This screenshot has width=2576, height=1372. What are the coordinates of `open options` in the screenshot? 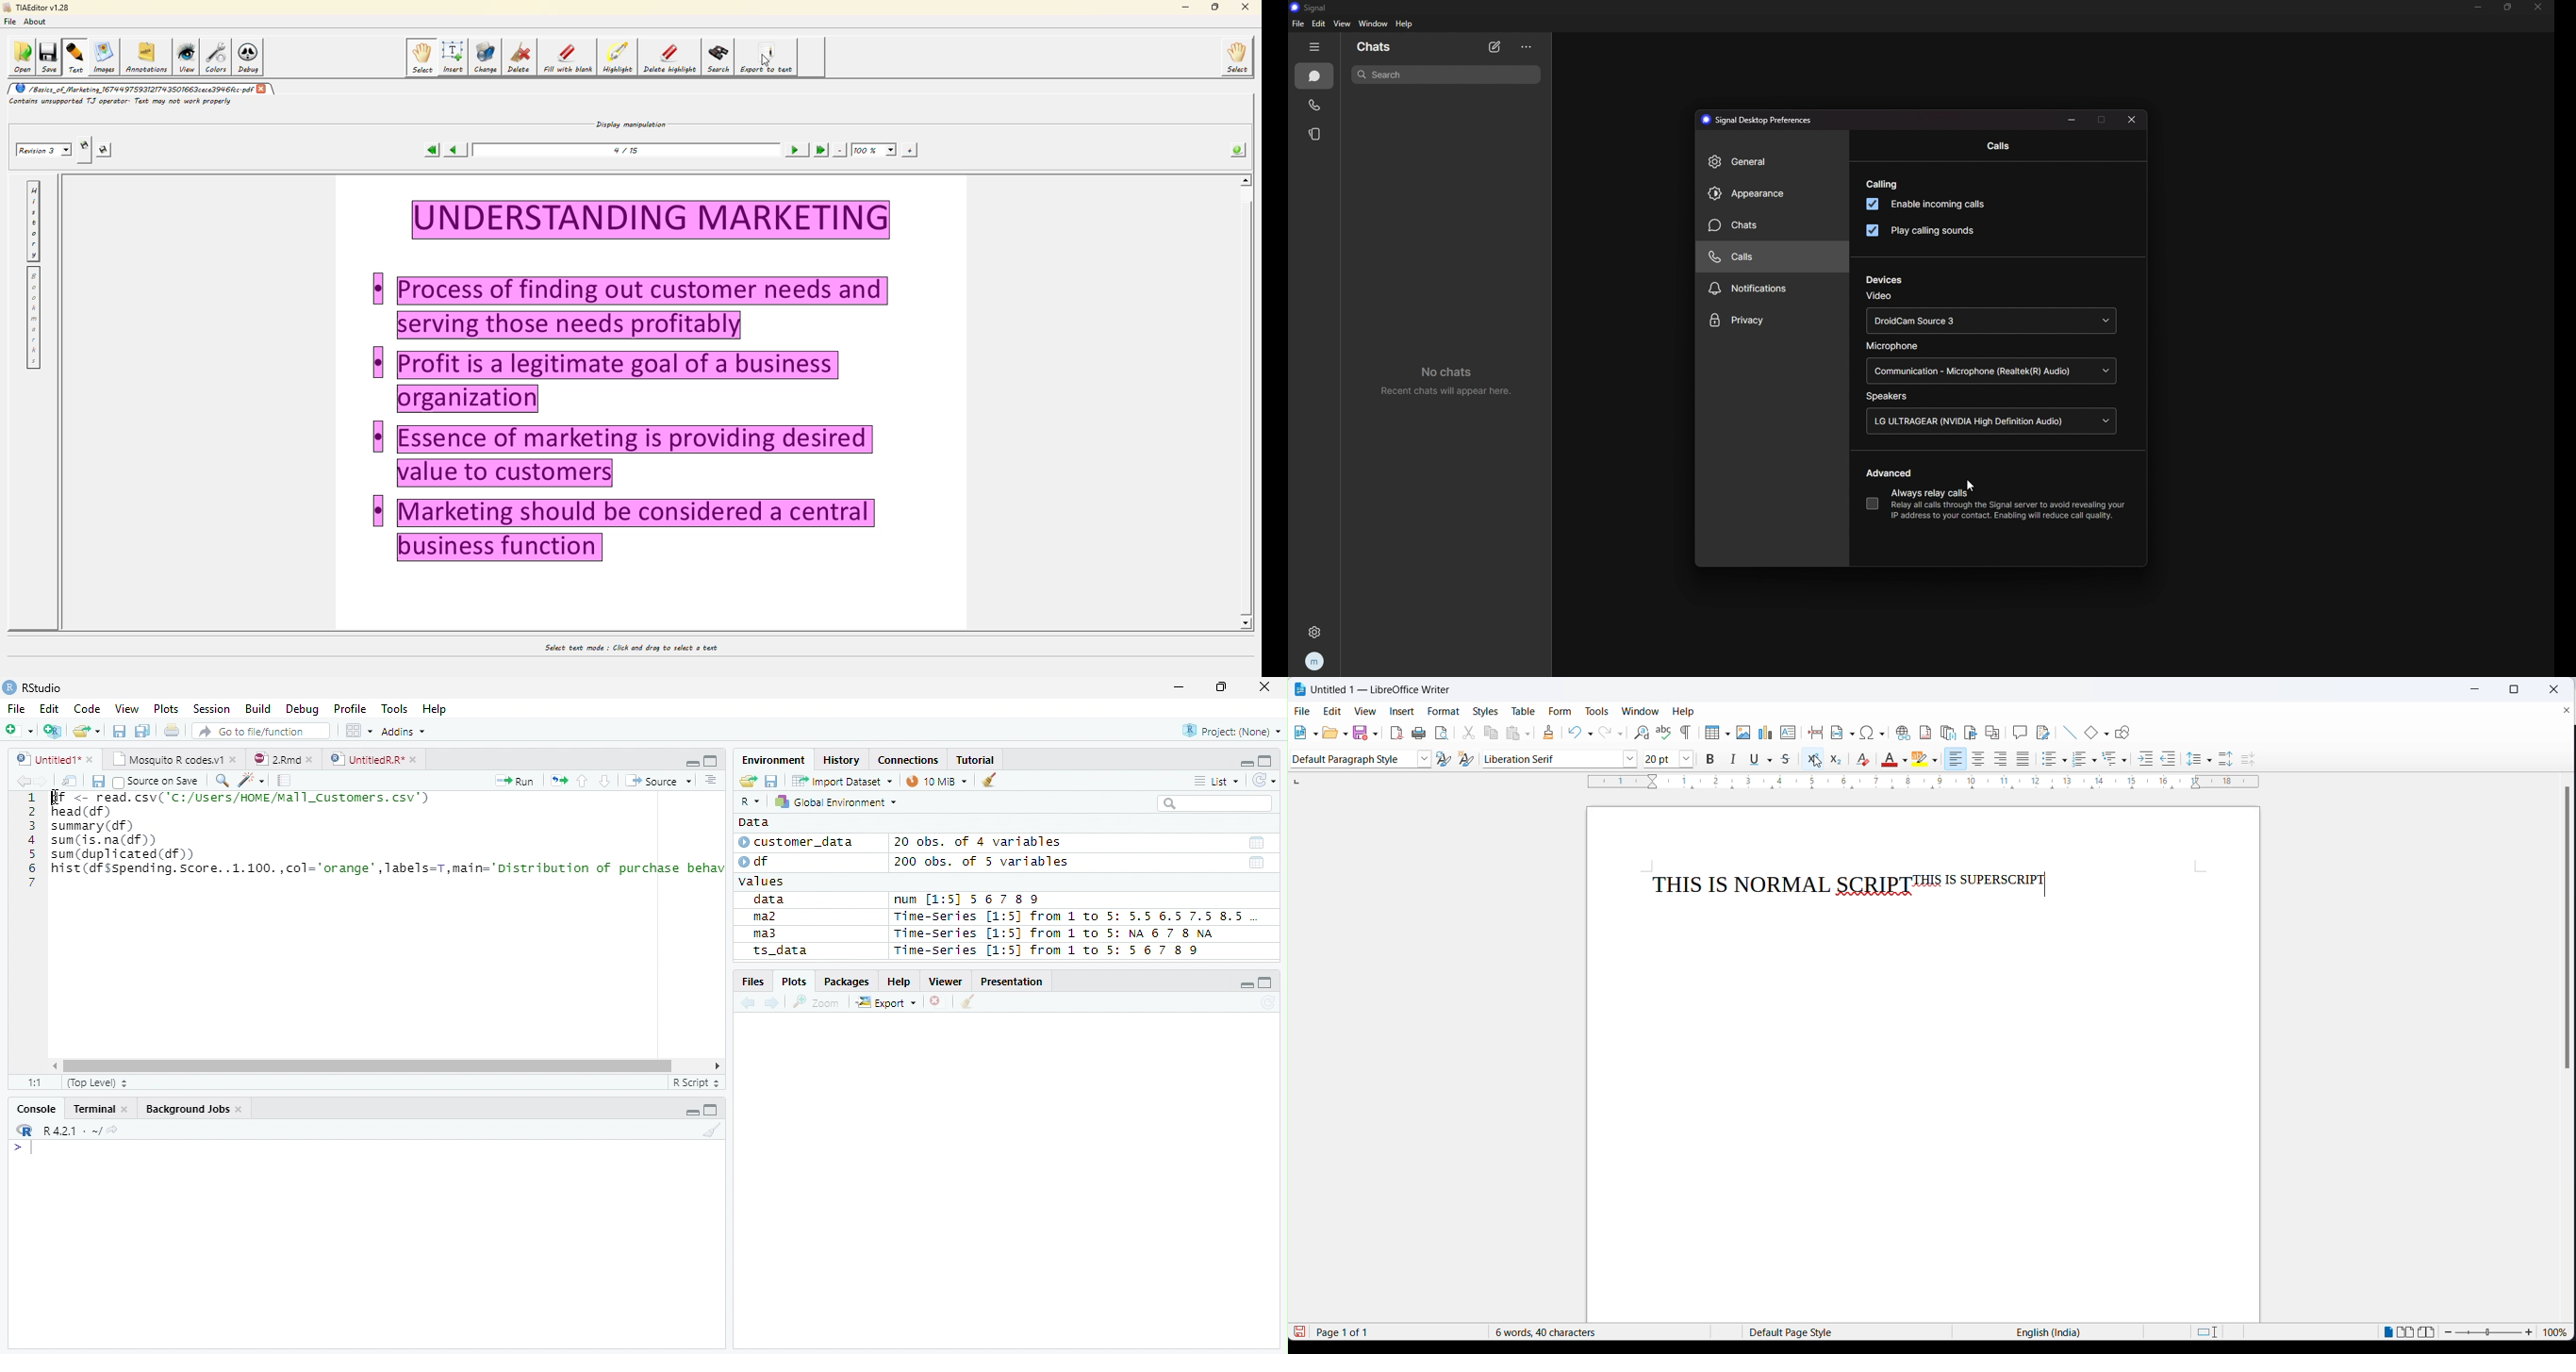 It's located at (1345, 732).